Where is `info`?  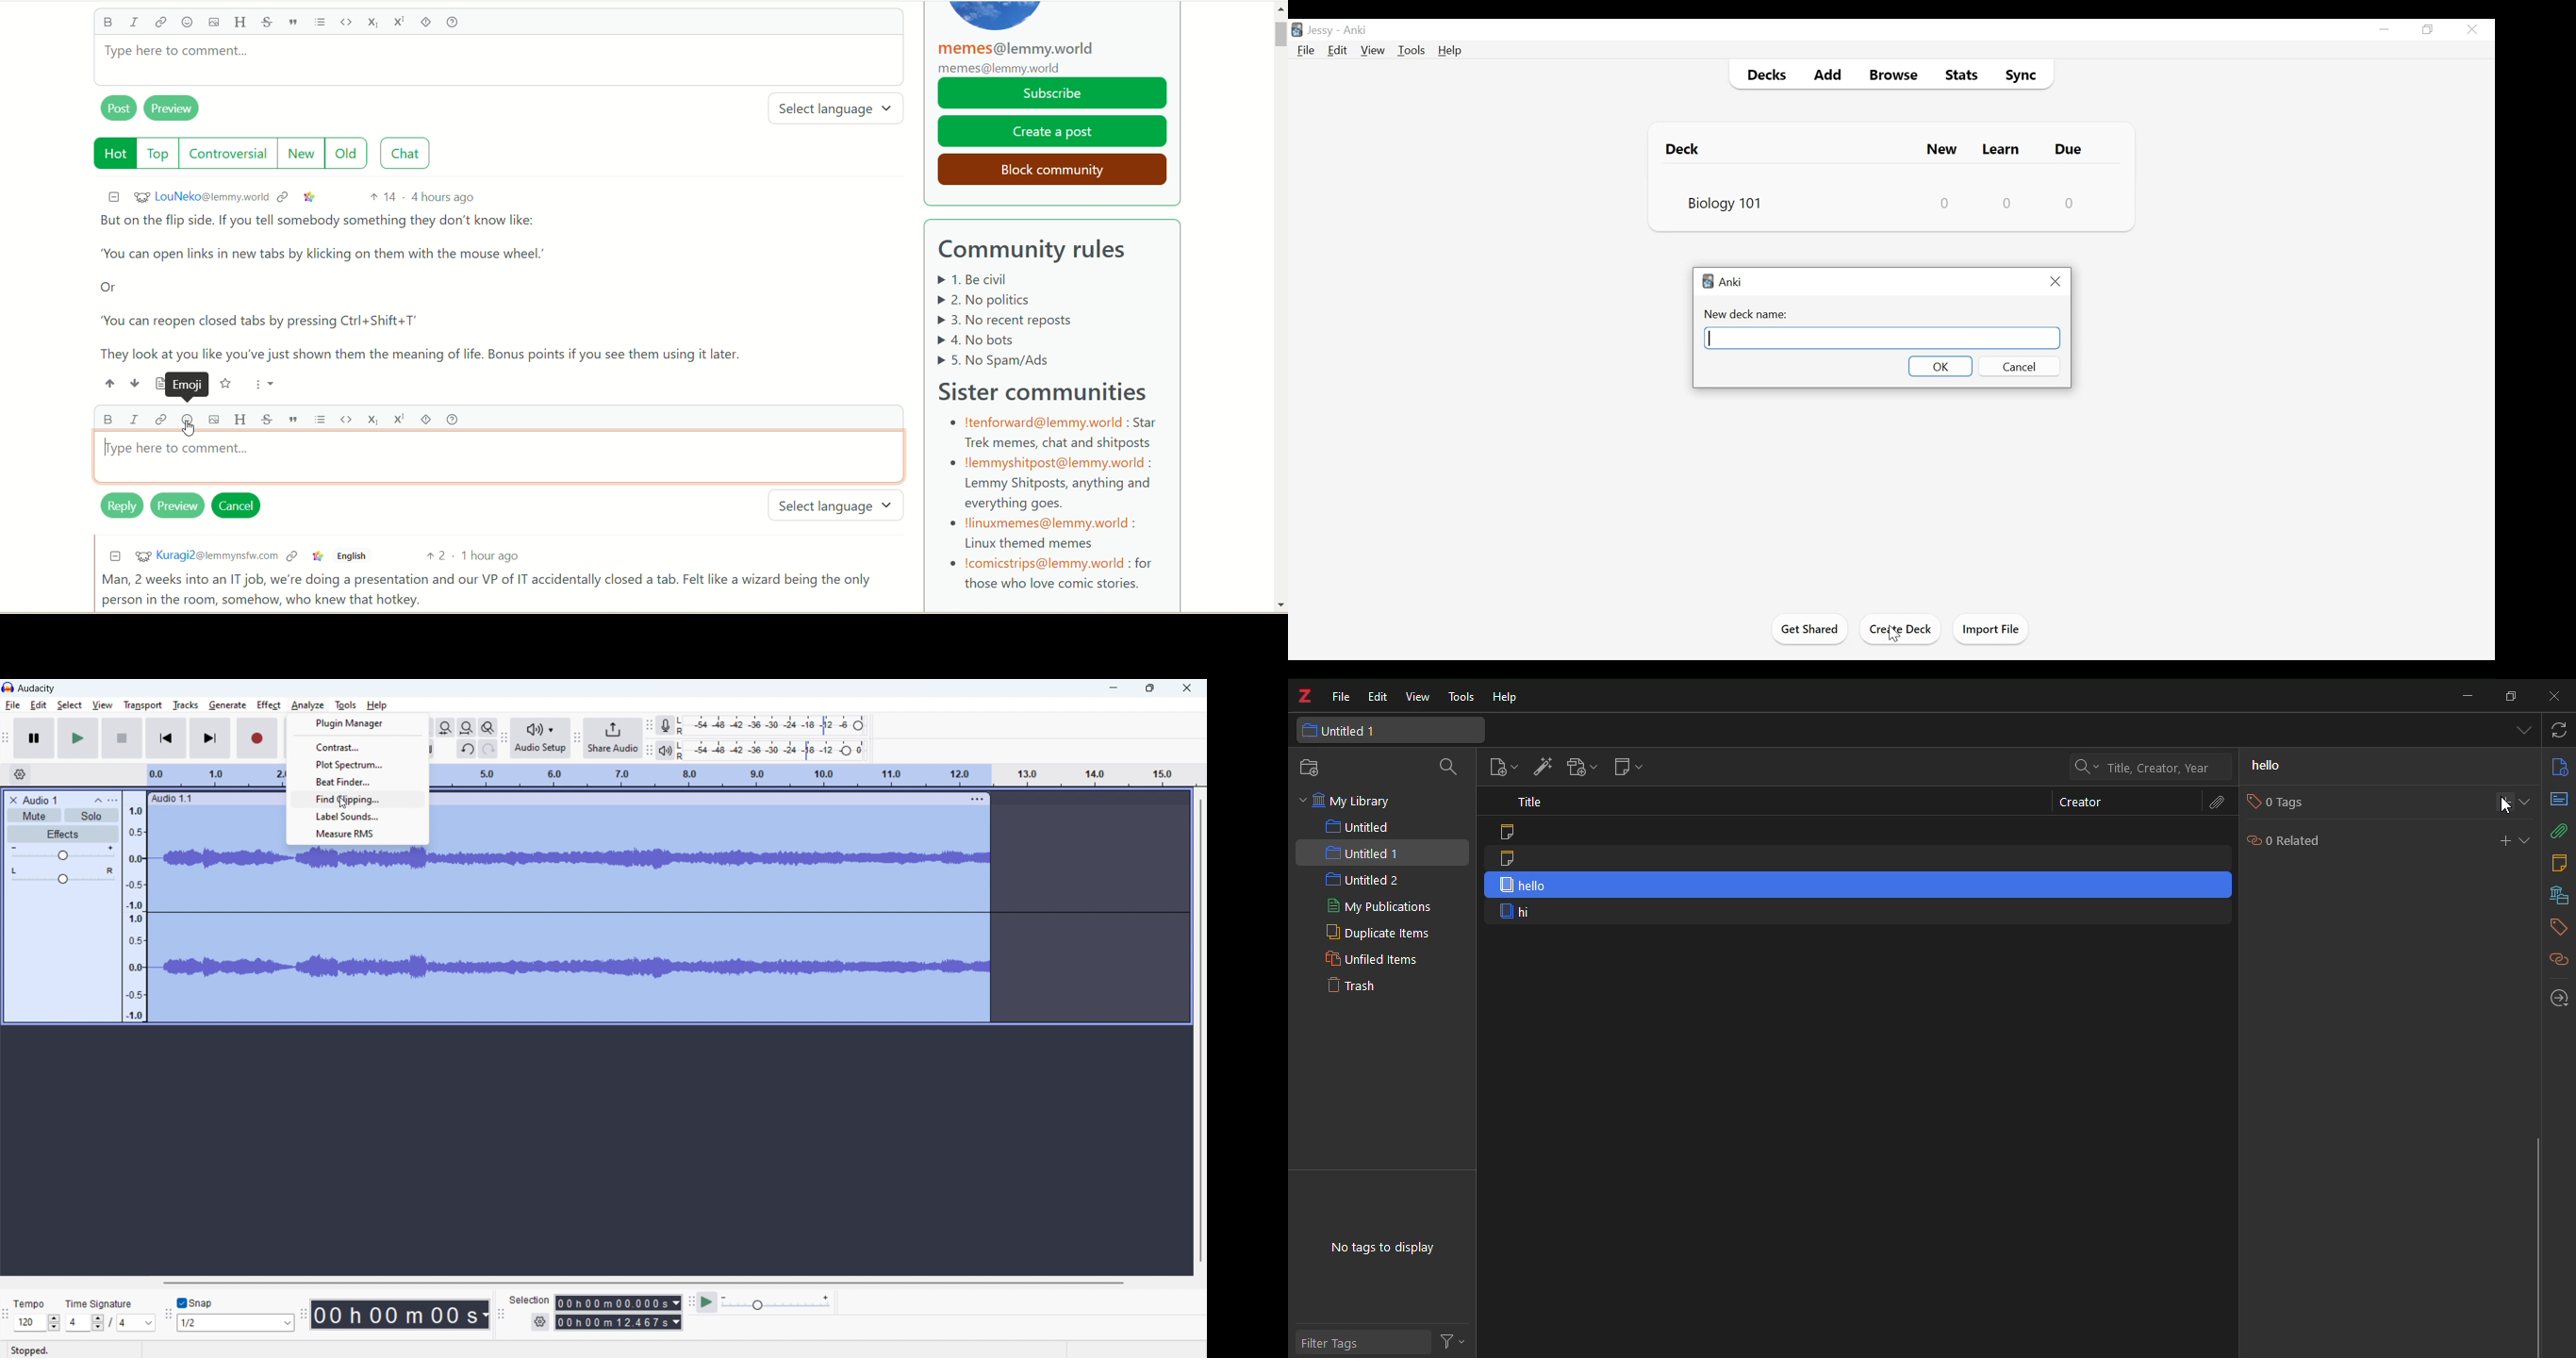
info is located at coordinates (2557, 768).